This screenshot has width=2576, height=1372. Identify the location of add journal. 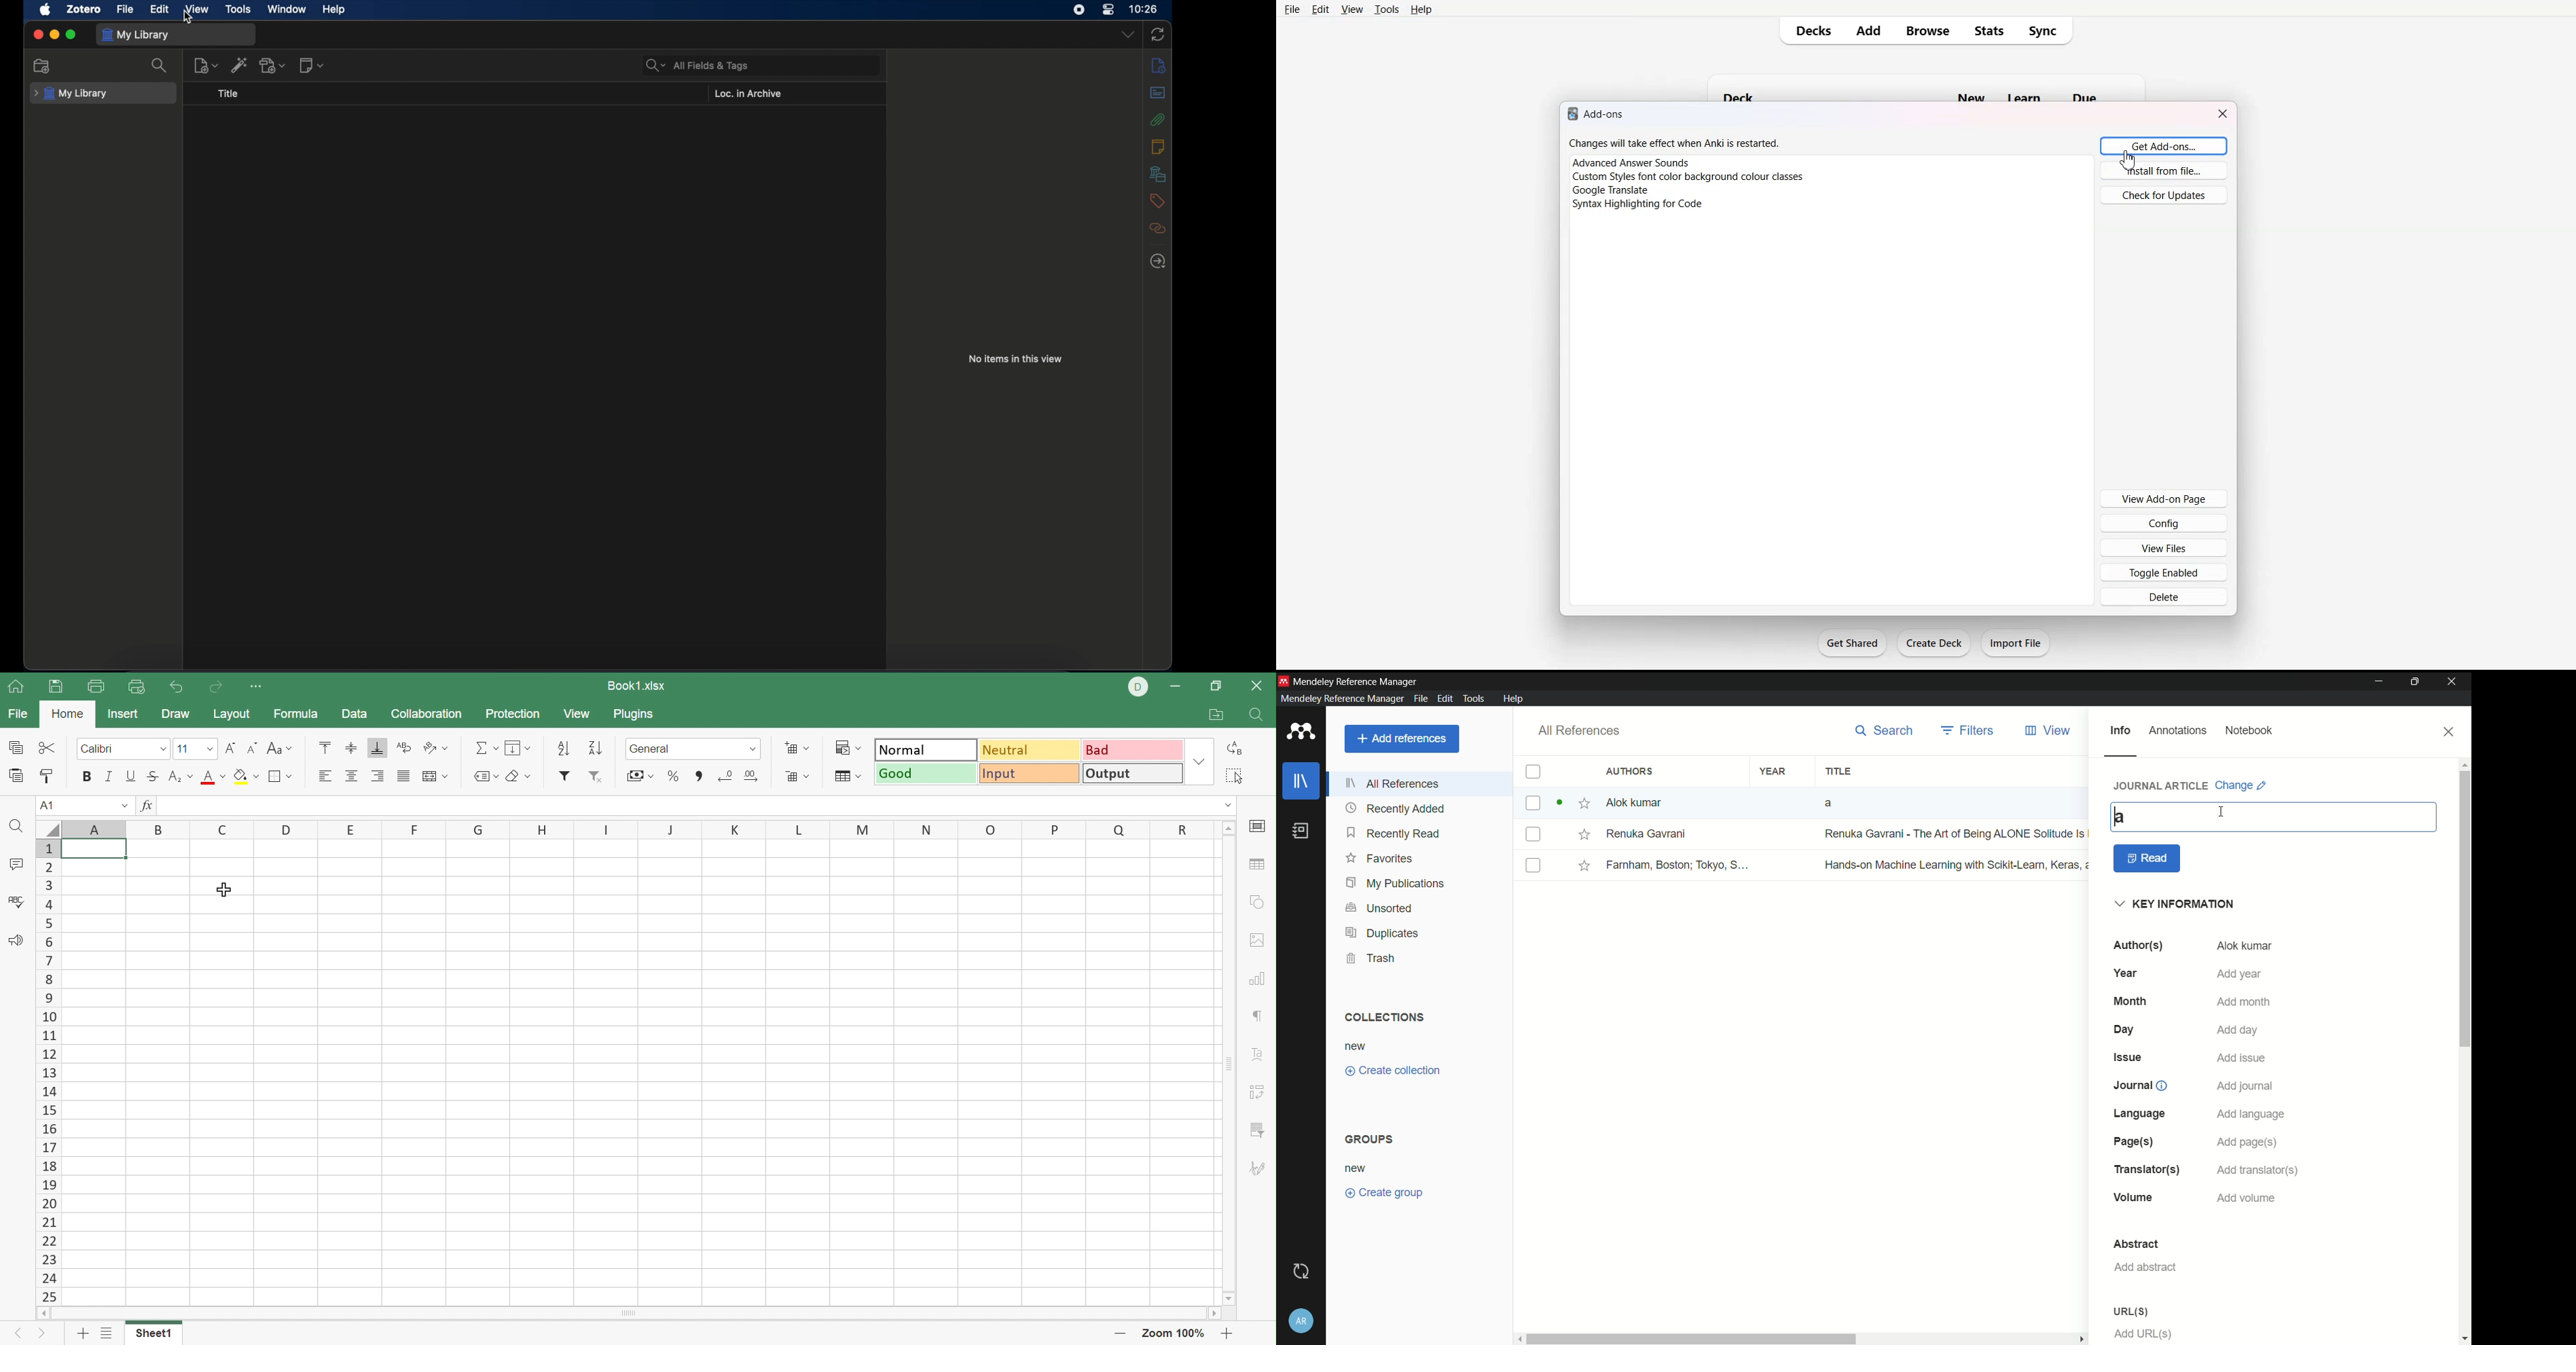
(2246, 1087).